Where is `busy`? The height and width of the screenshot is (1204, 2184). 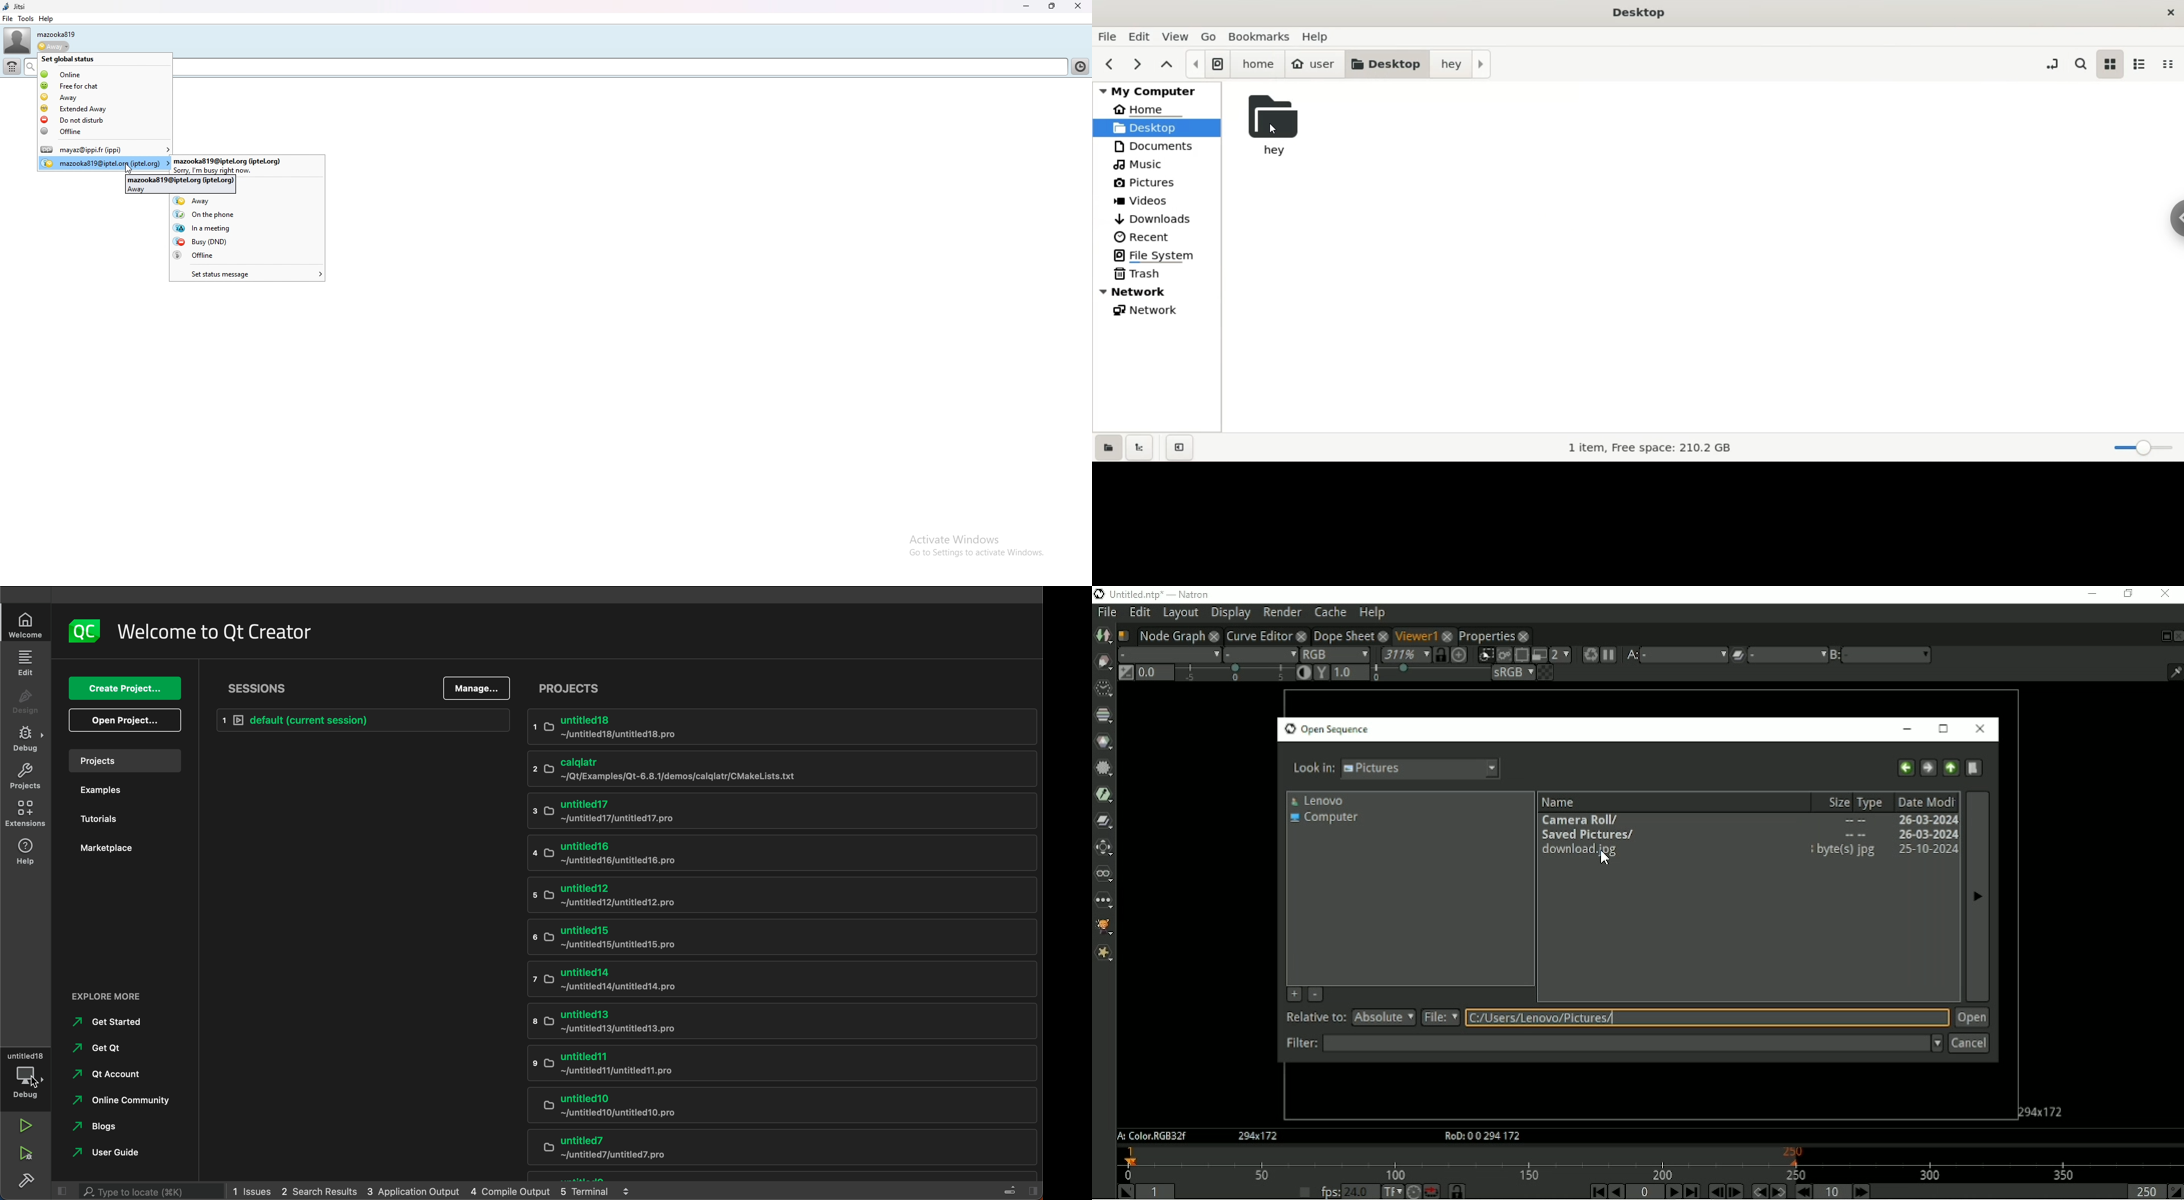 busy is located at coordinates (246, 242).